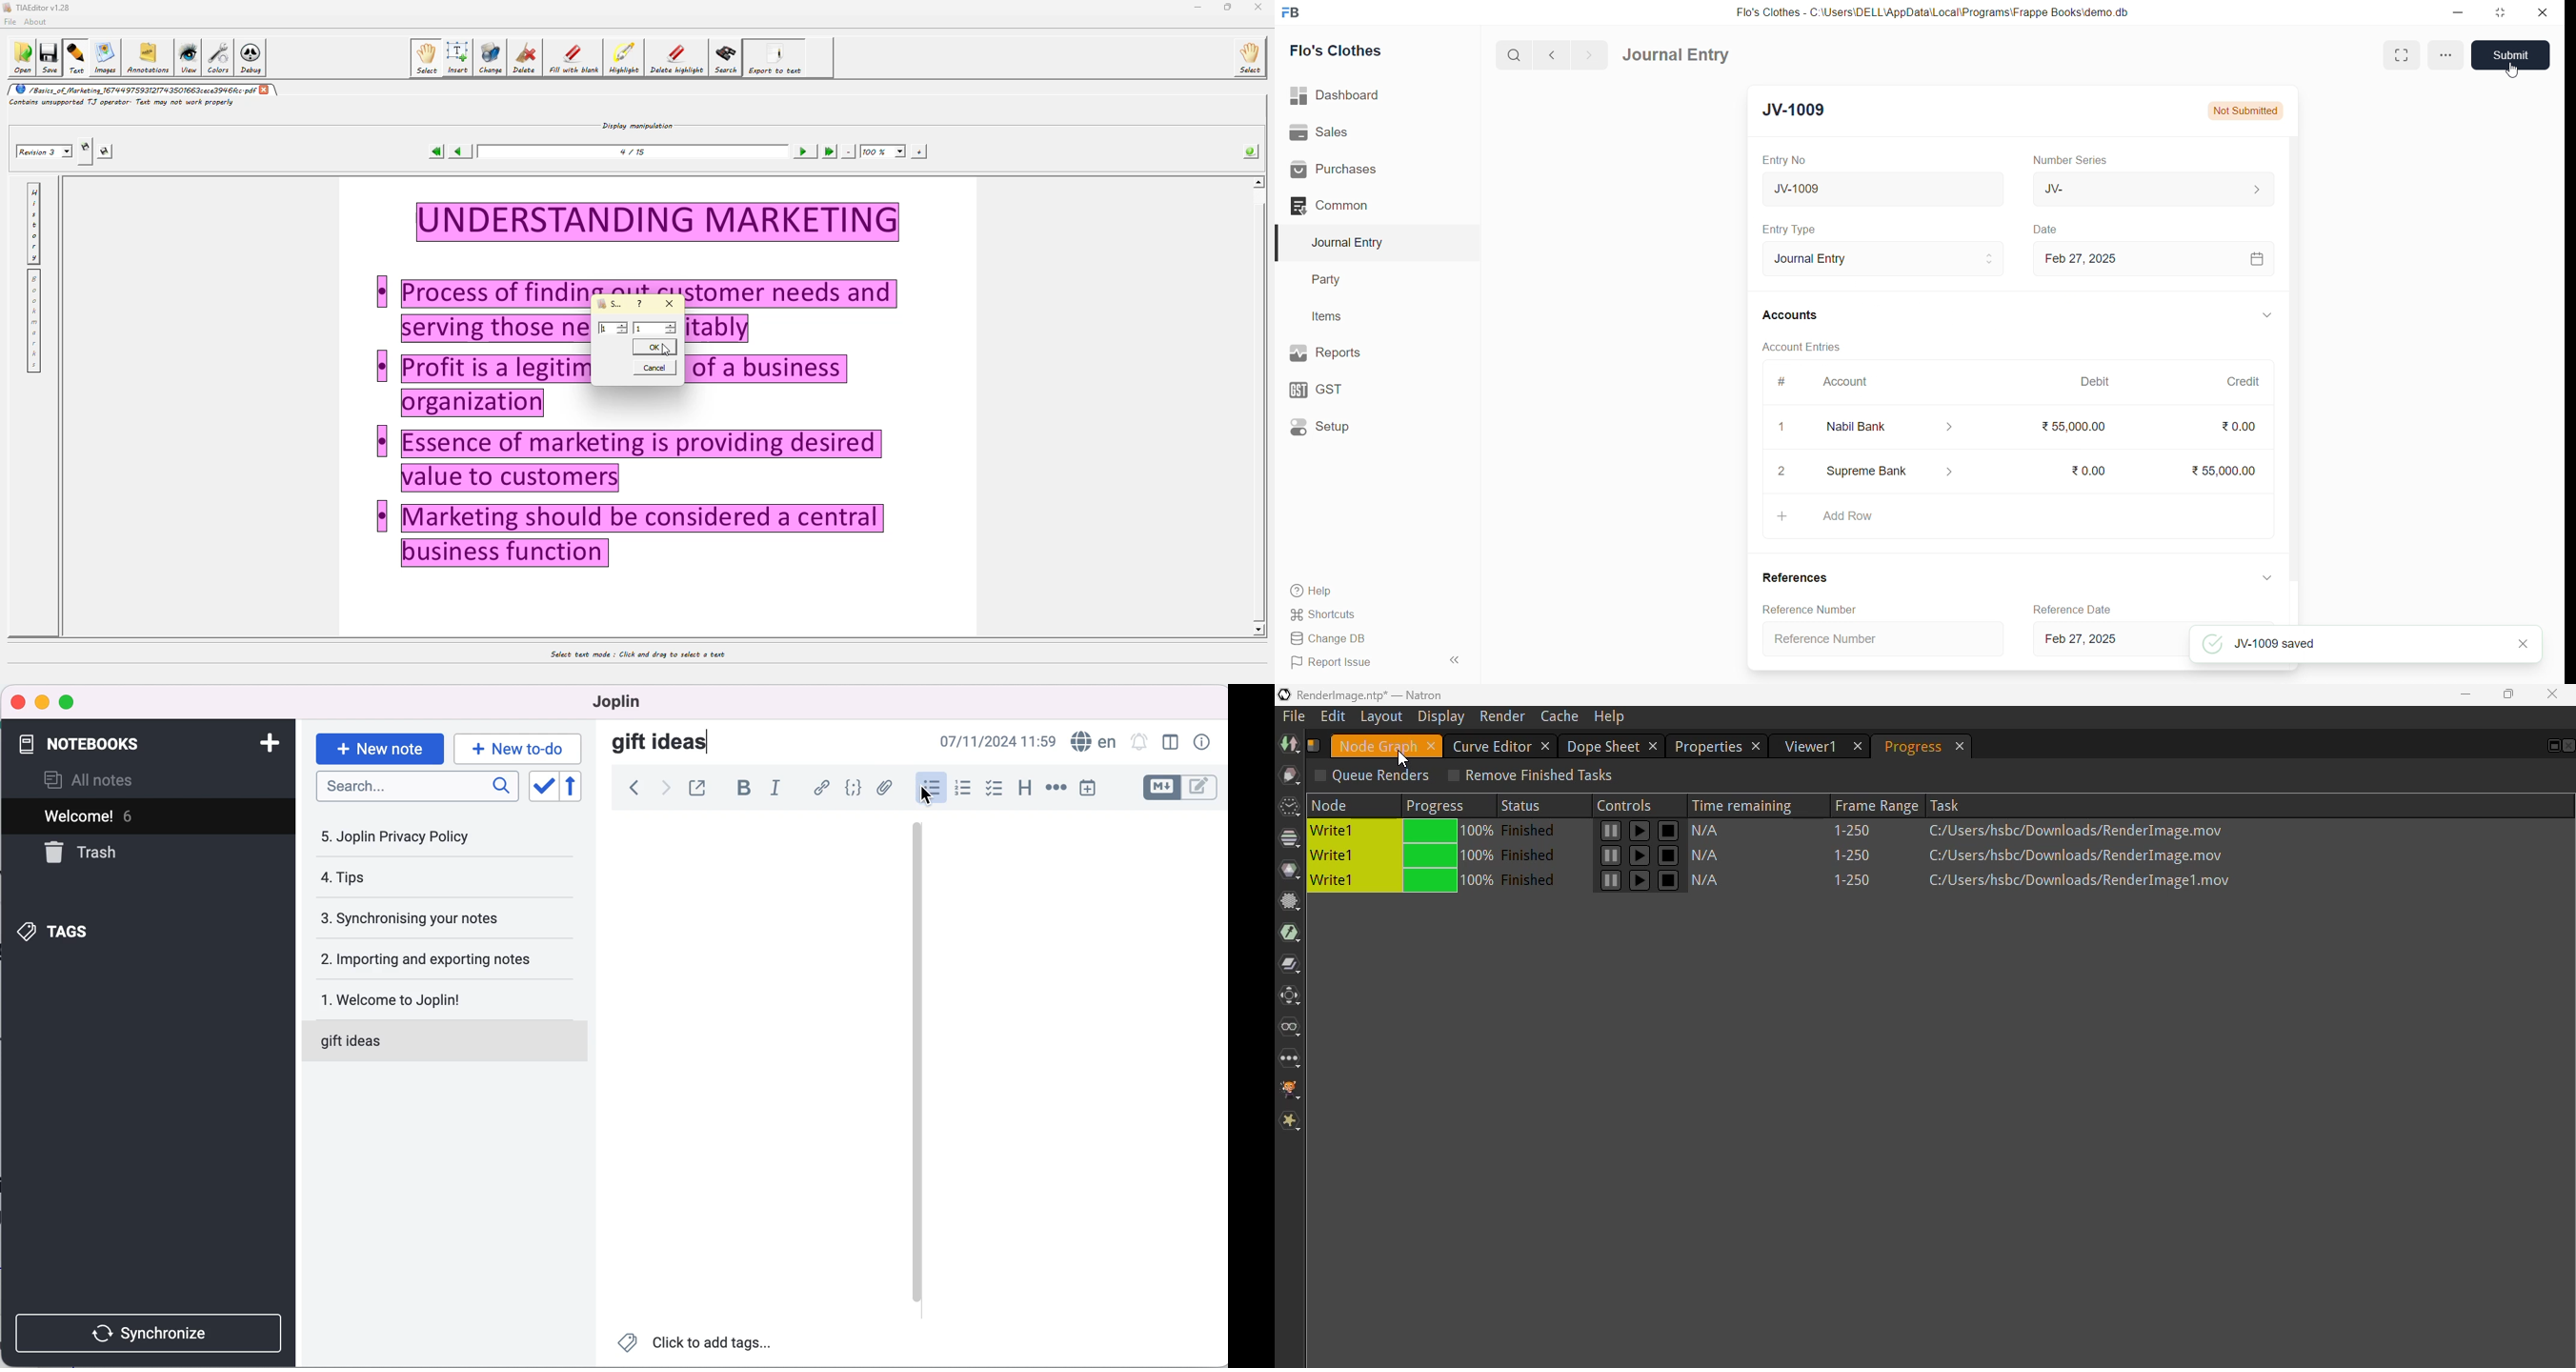  I want to click on bulleted list, so click(930, 787).